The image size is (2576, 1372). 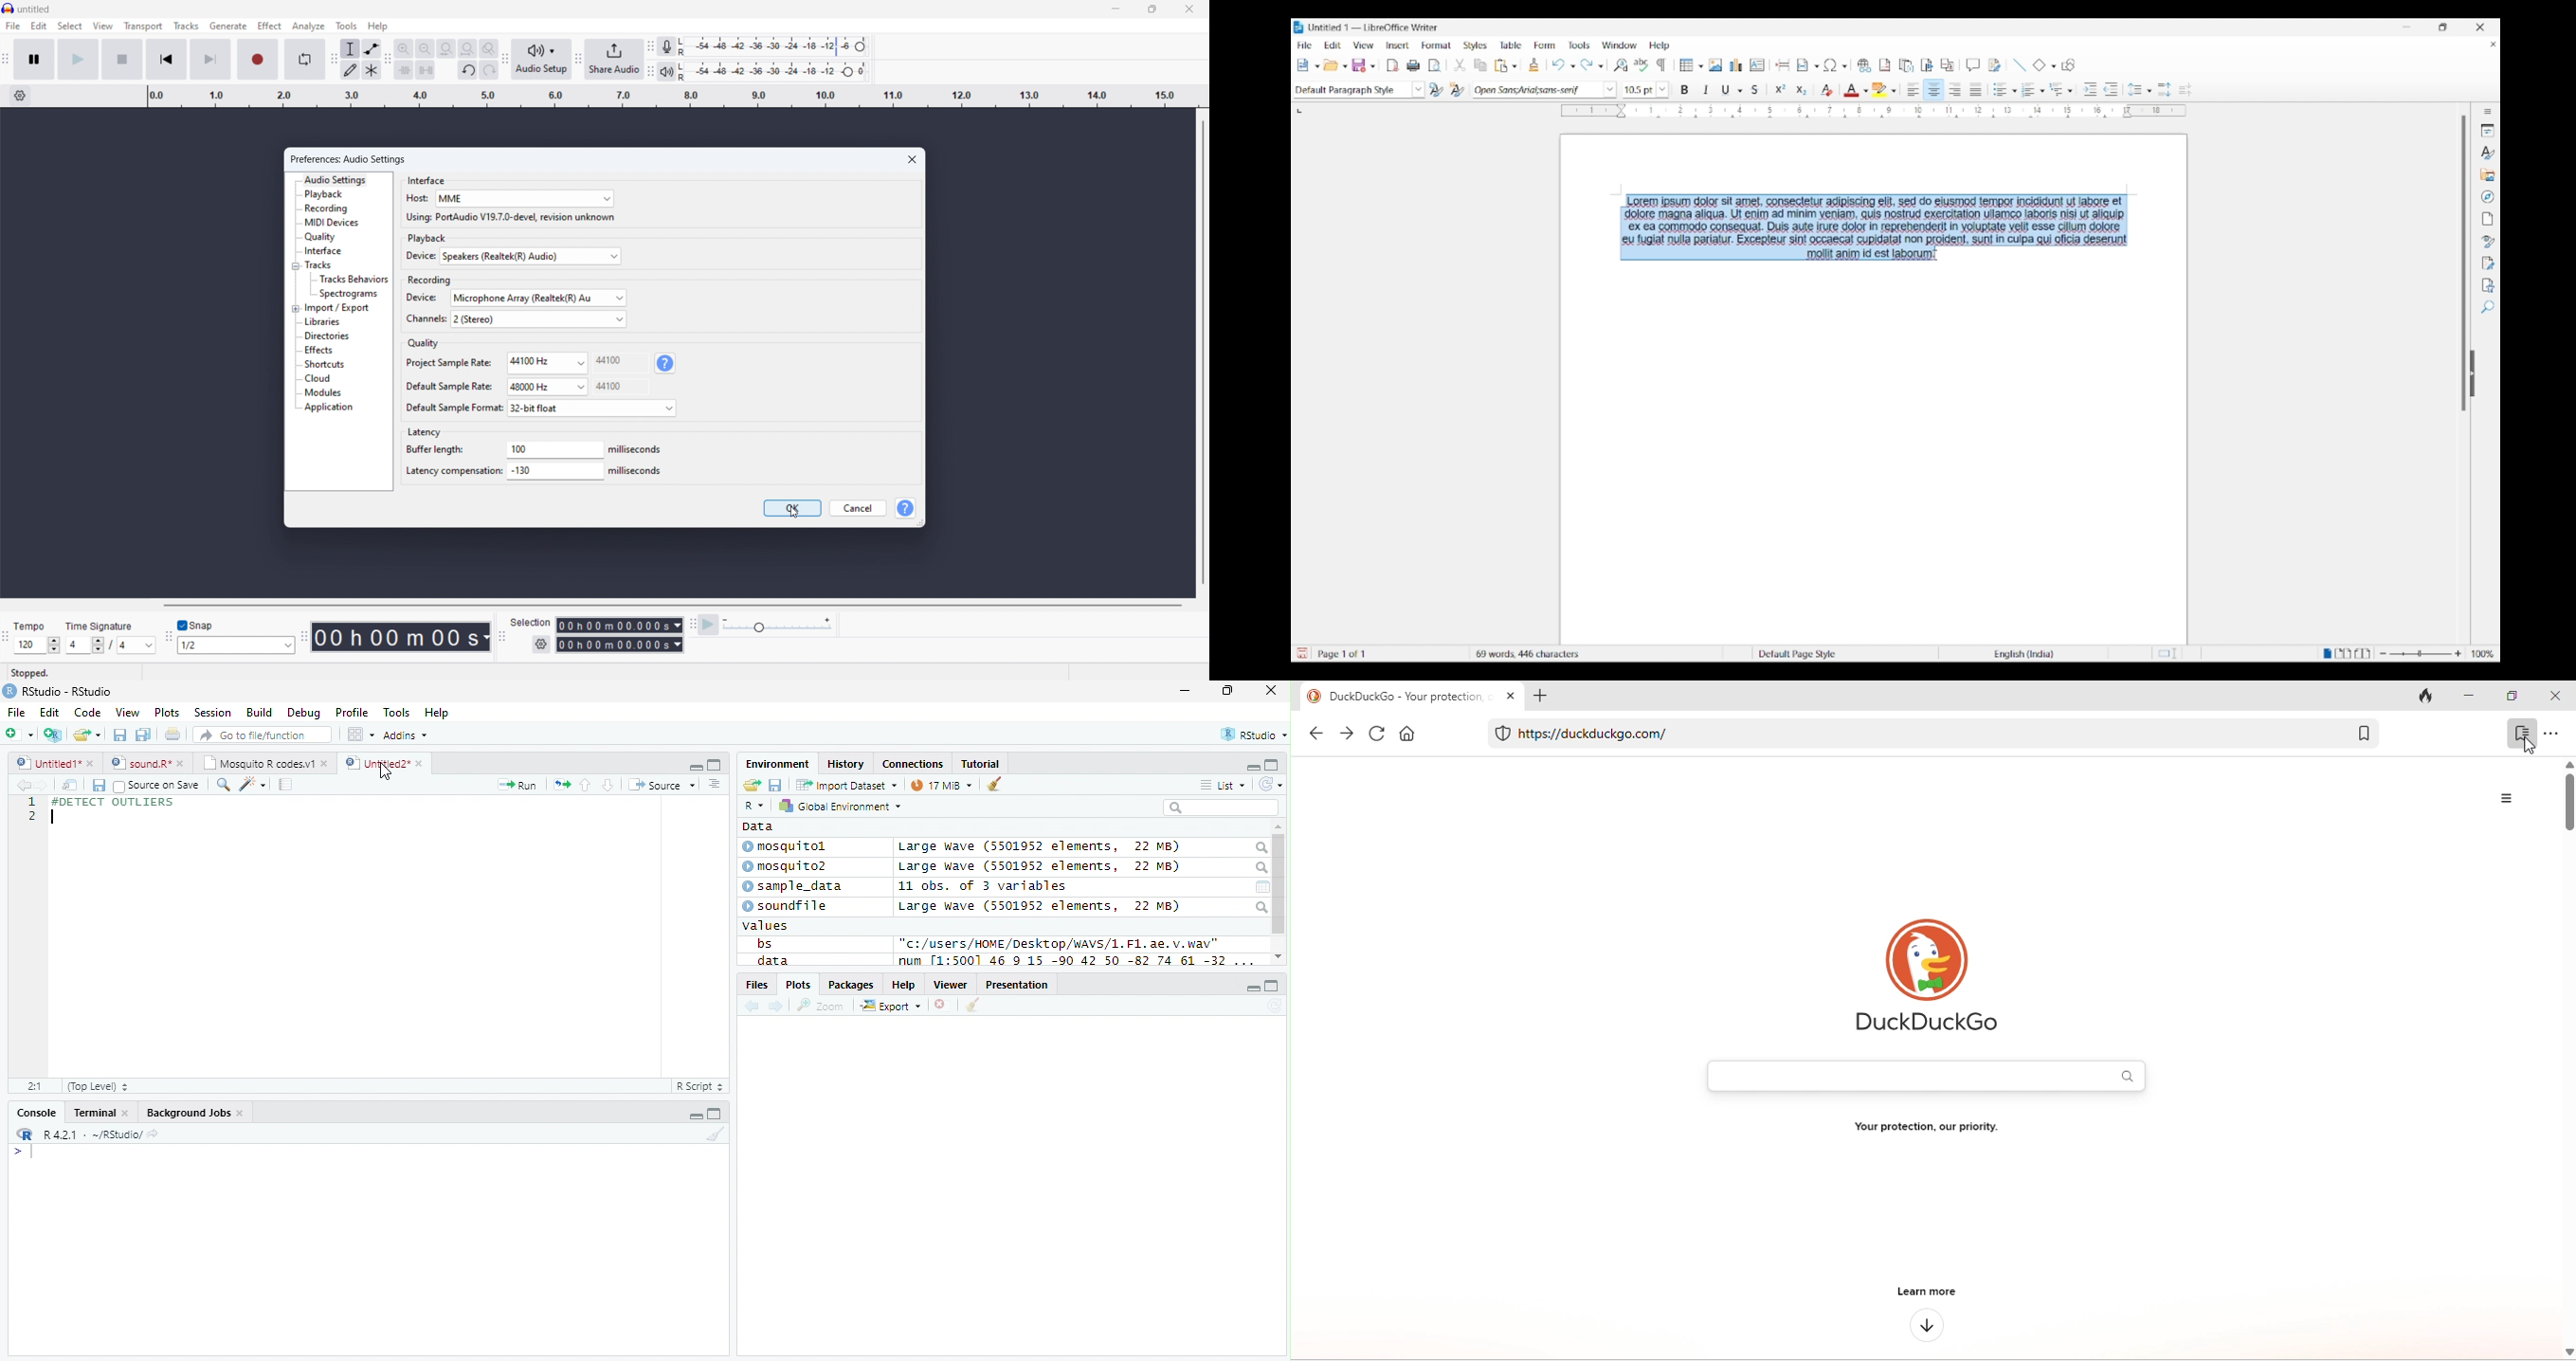 I want to click on RStudio - RStudio, so click(x=67, y=691).